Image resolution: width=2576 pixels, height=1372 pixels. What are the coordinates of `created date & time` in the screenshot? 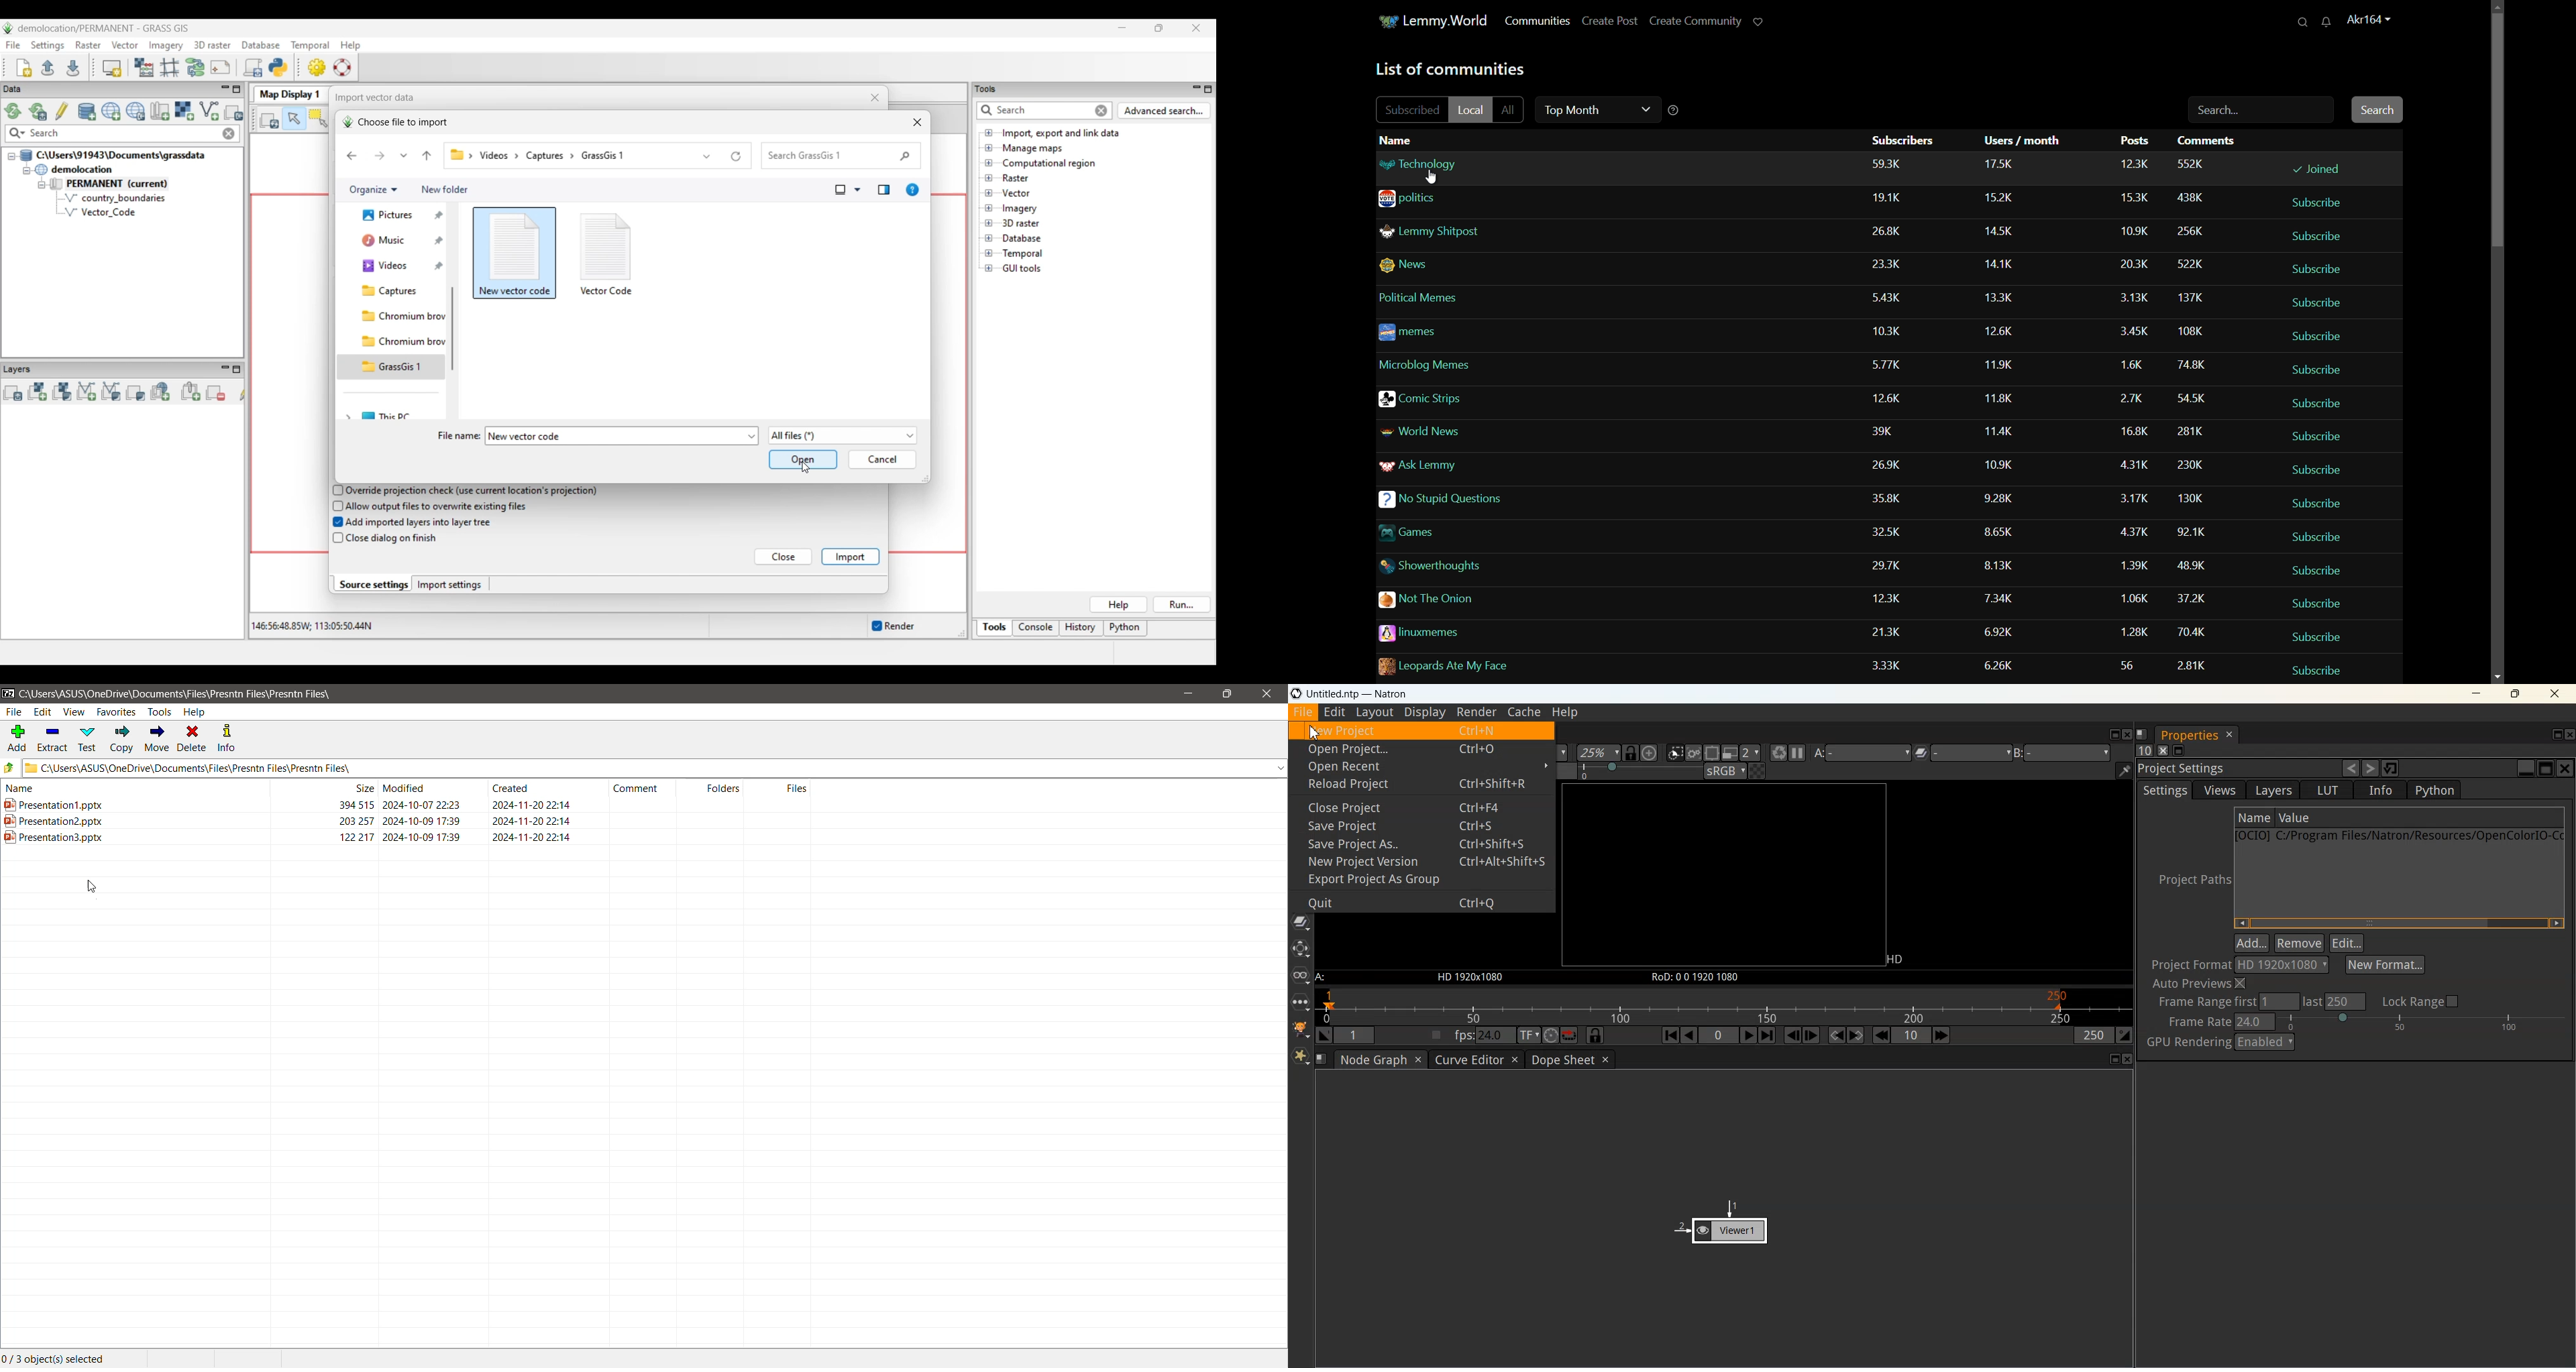 It's located at (531, 820).